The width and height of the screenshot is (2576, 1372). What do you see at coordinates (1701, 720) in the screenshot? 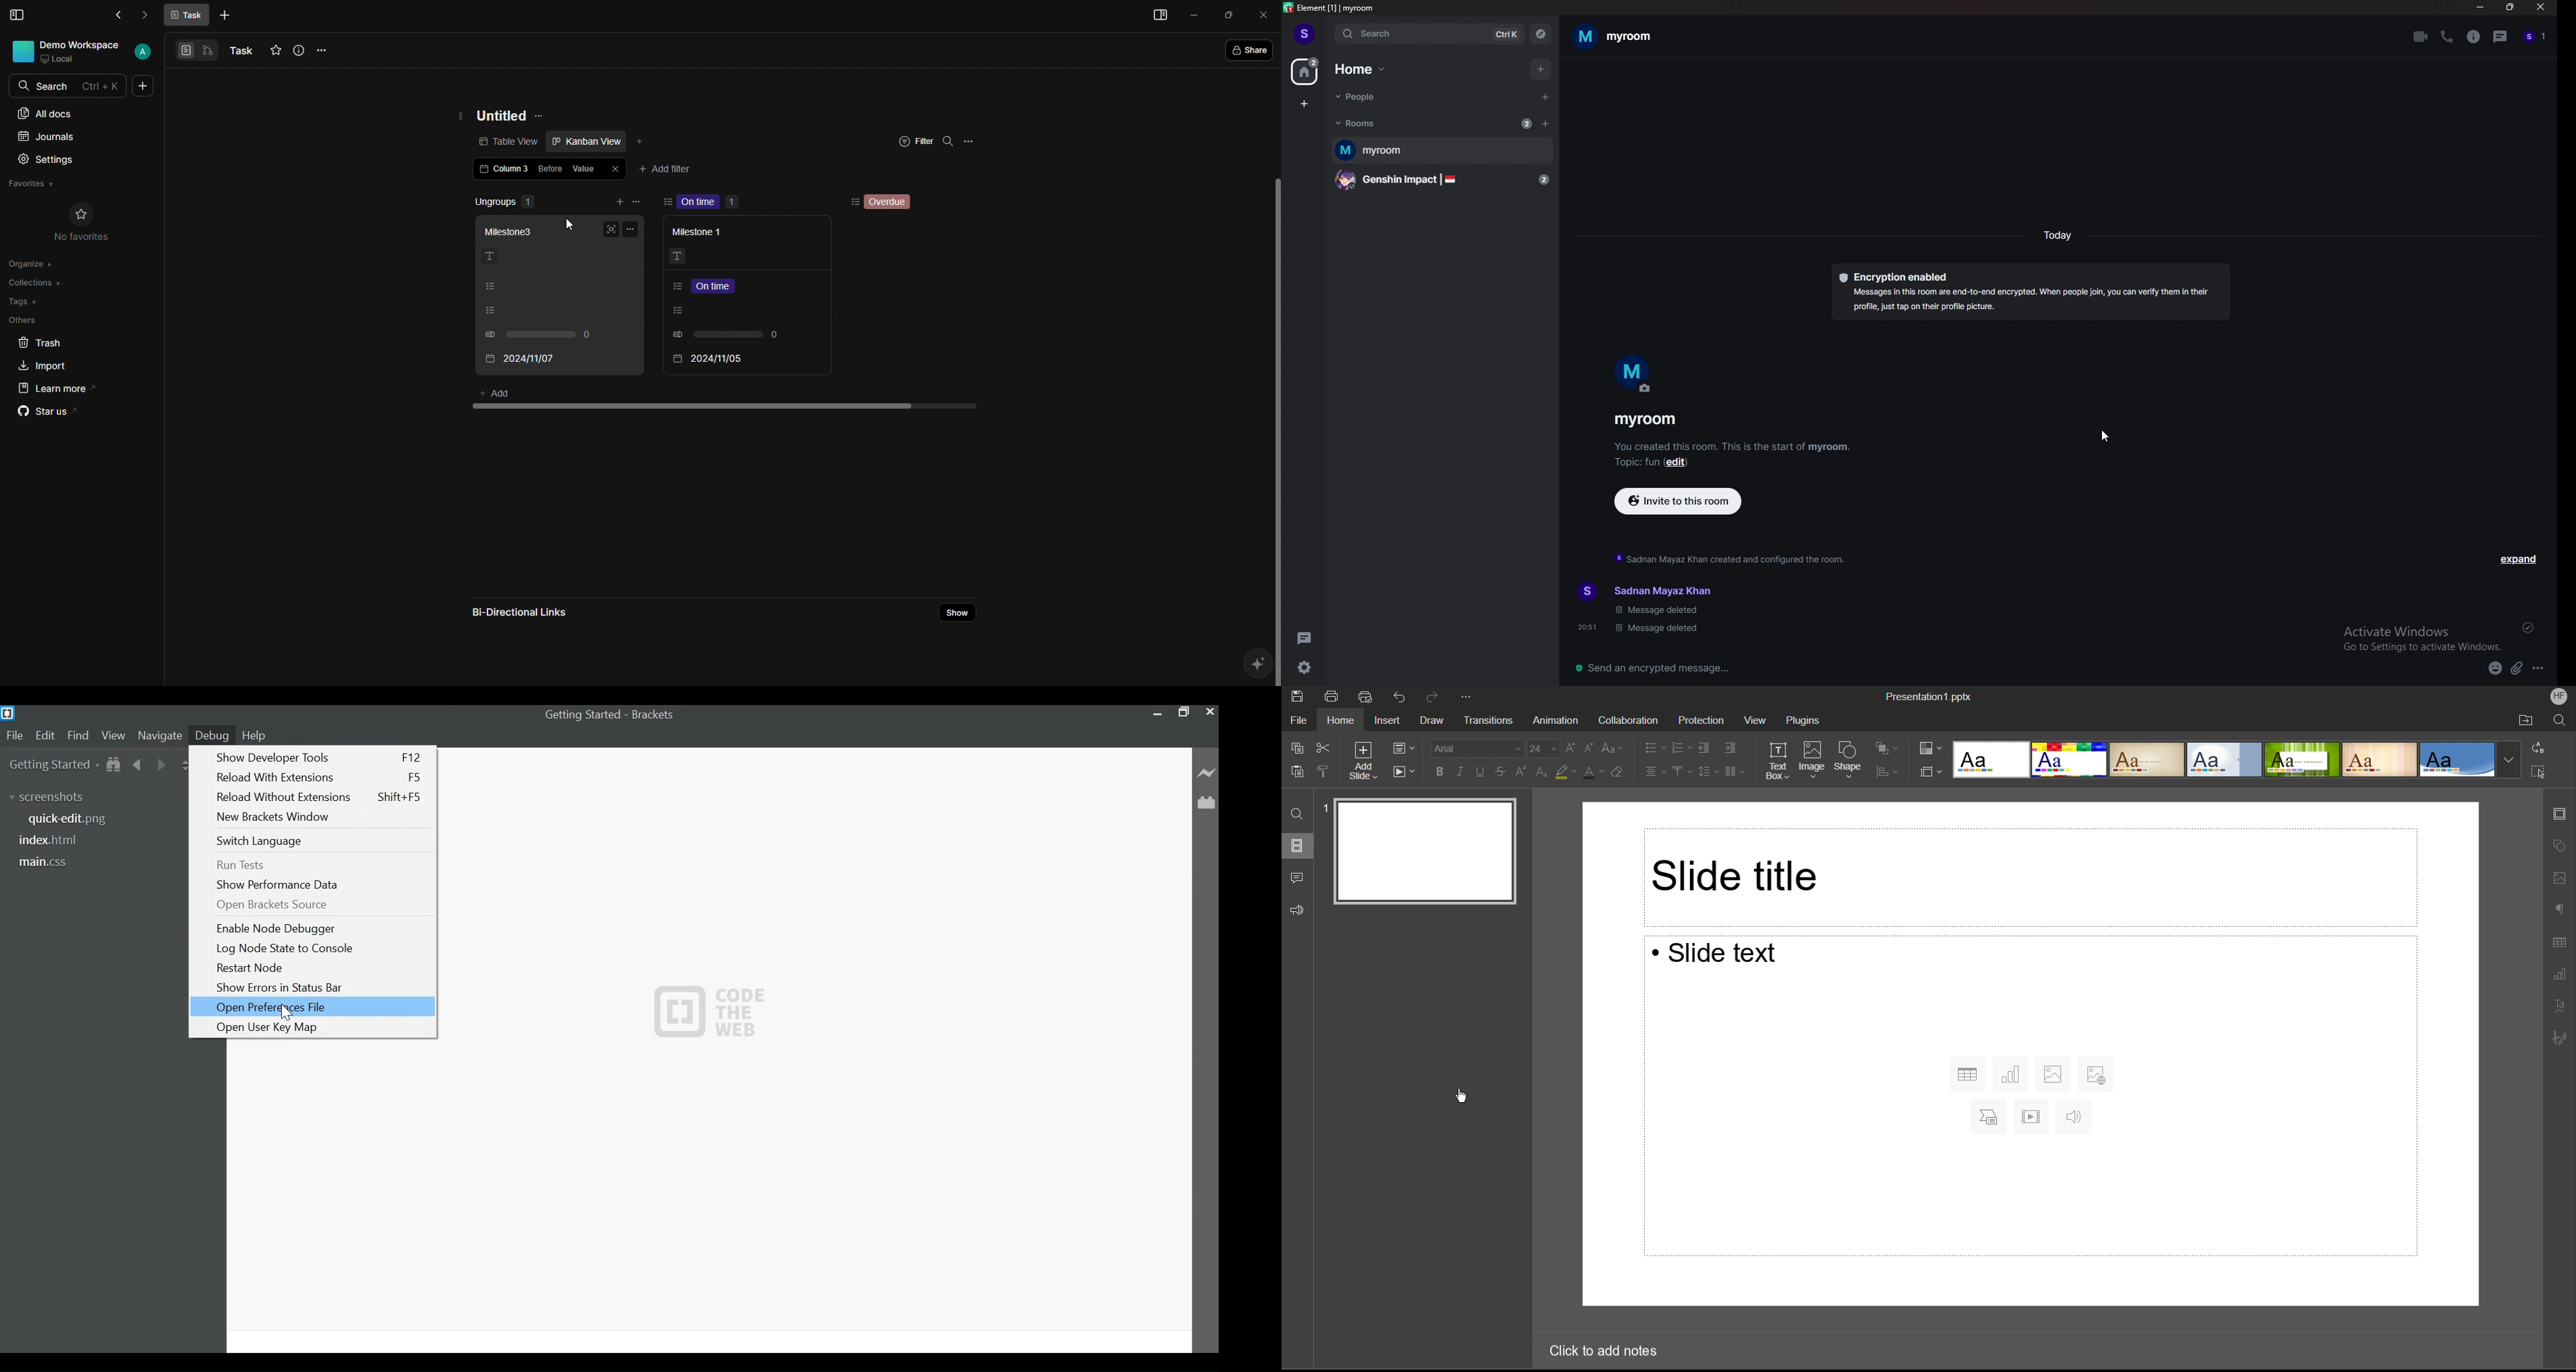
I see `Protection` at bounding box center [1701, 720].